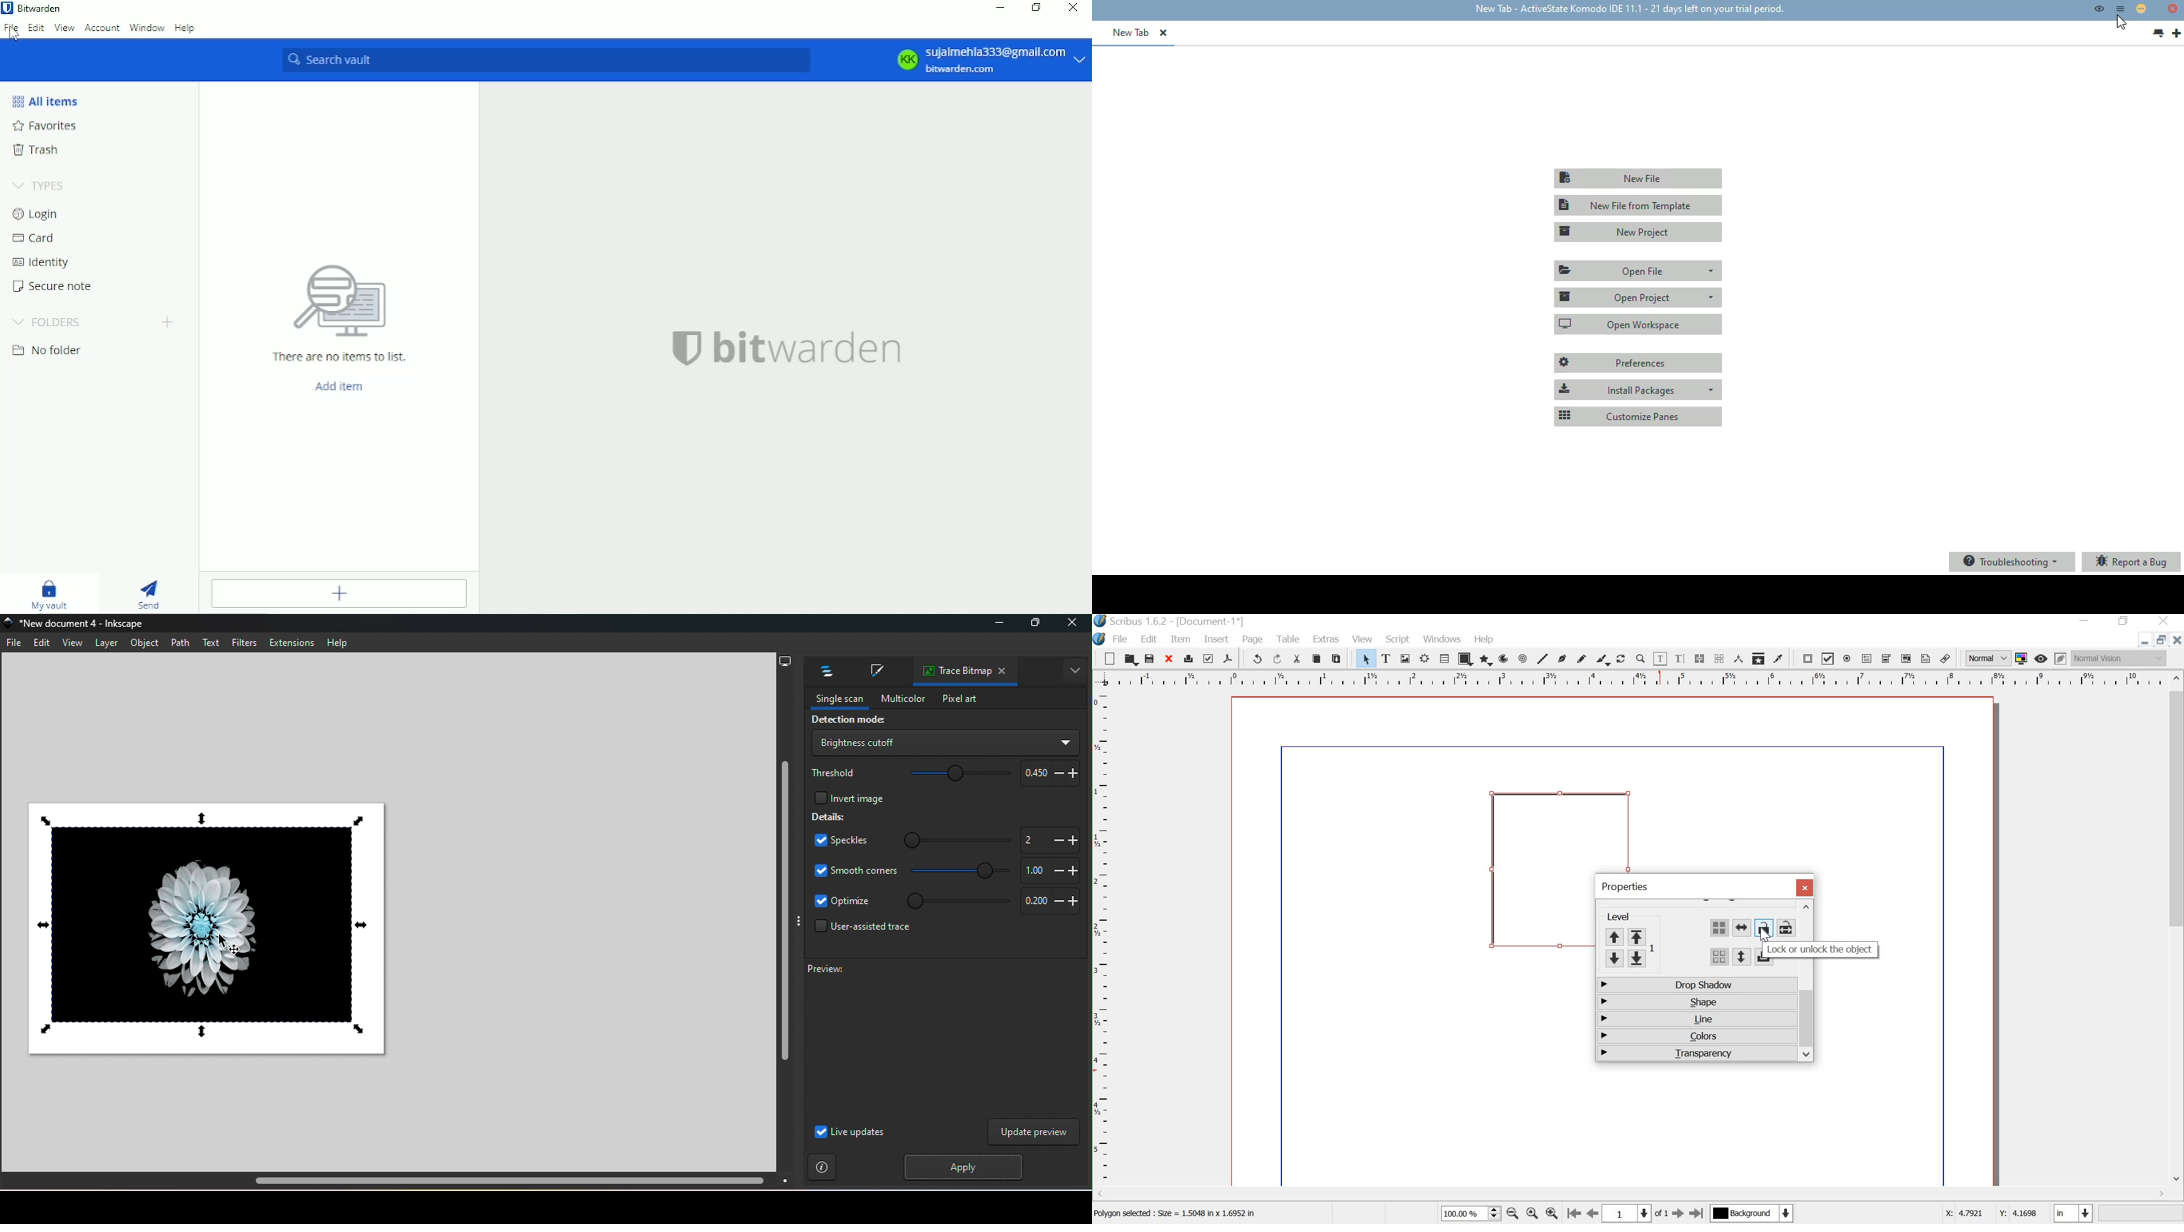 Image resolution: width=2184 pixels, height=1232 pixels. I want to click on save as pdf, so click(1230, 659).